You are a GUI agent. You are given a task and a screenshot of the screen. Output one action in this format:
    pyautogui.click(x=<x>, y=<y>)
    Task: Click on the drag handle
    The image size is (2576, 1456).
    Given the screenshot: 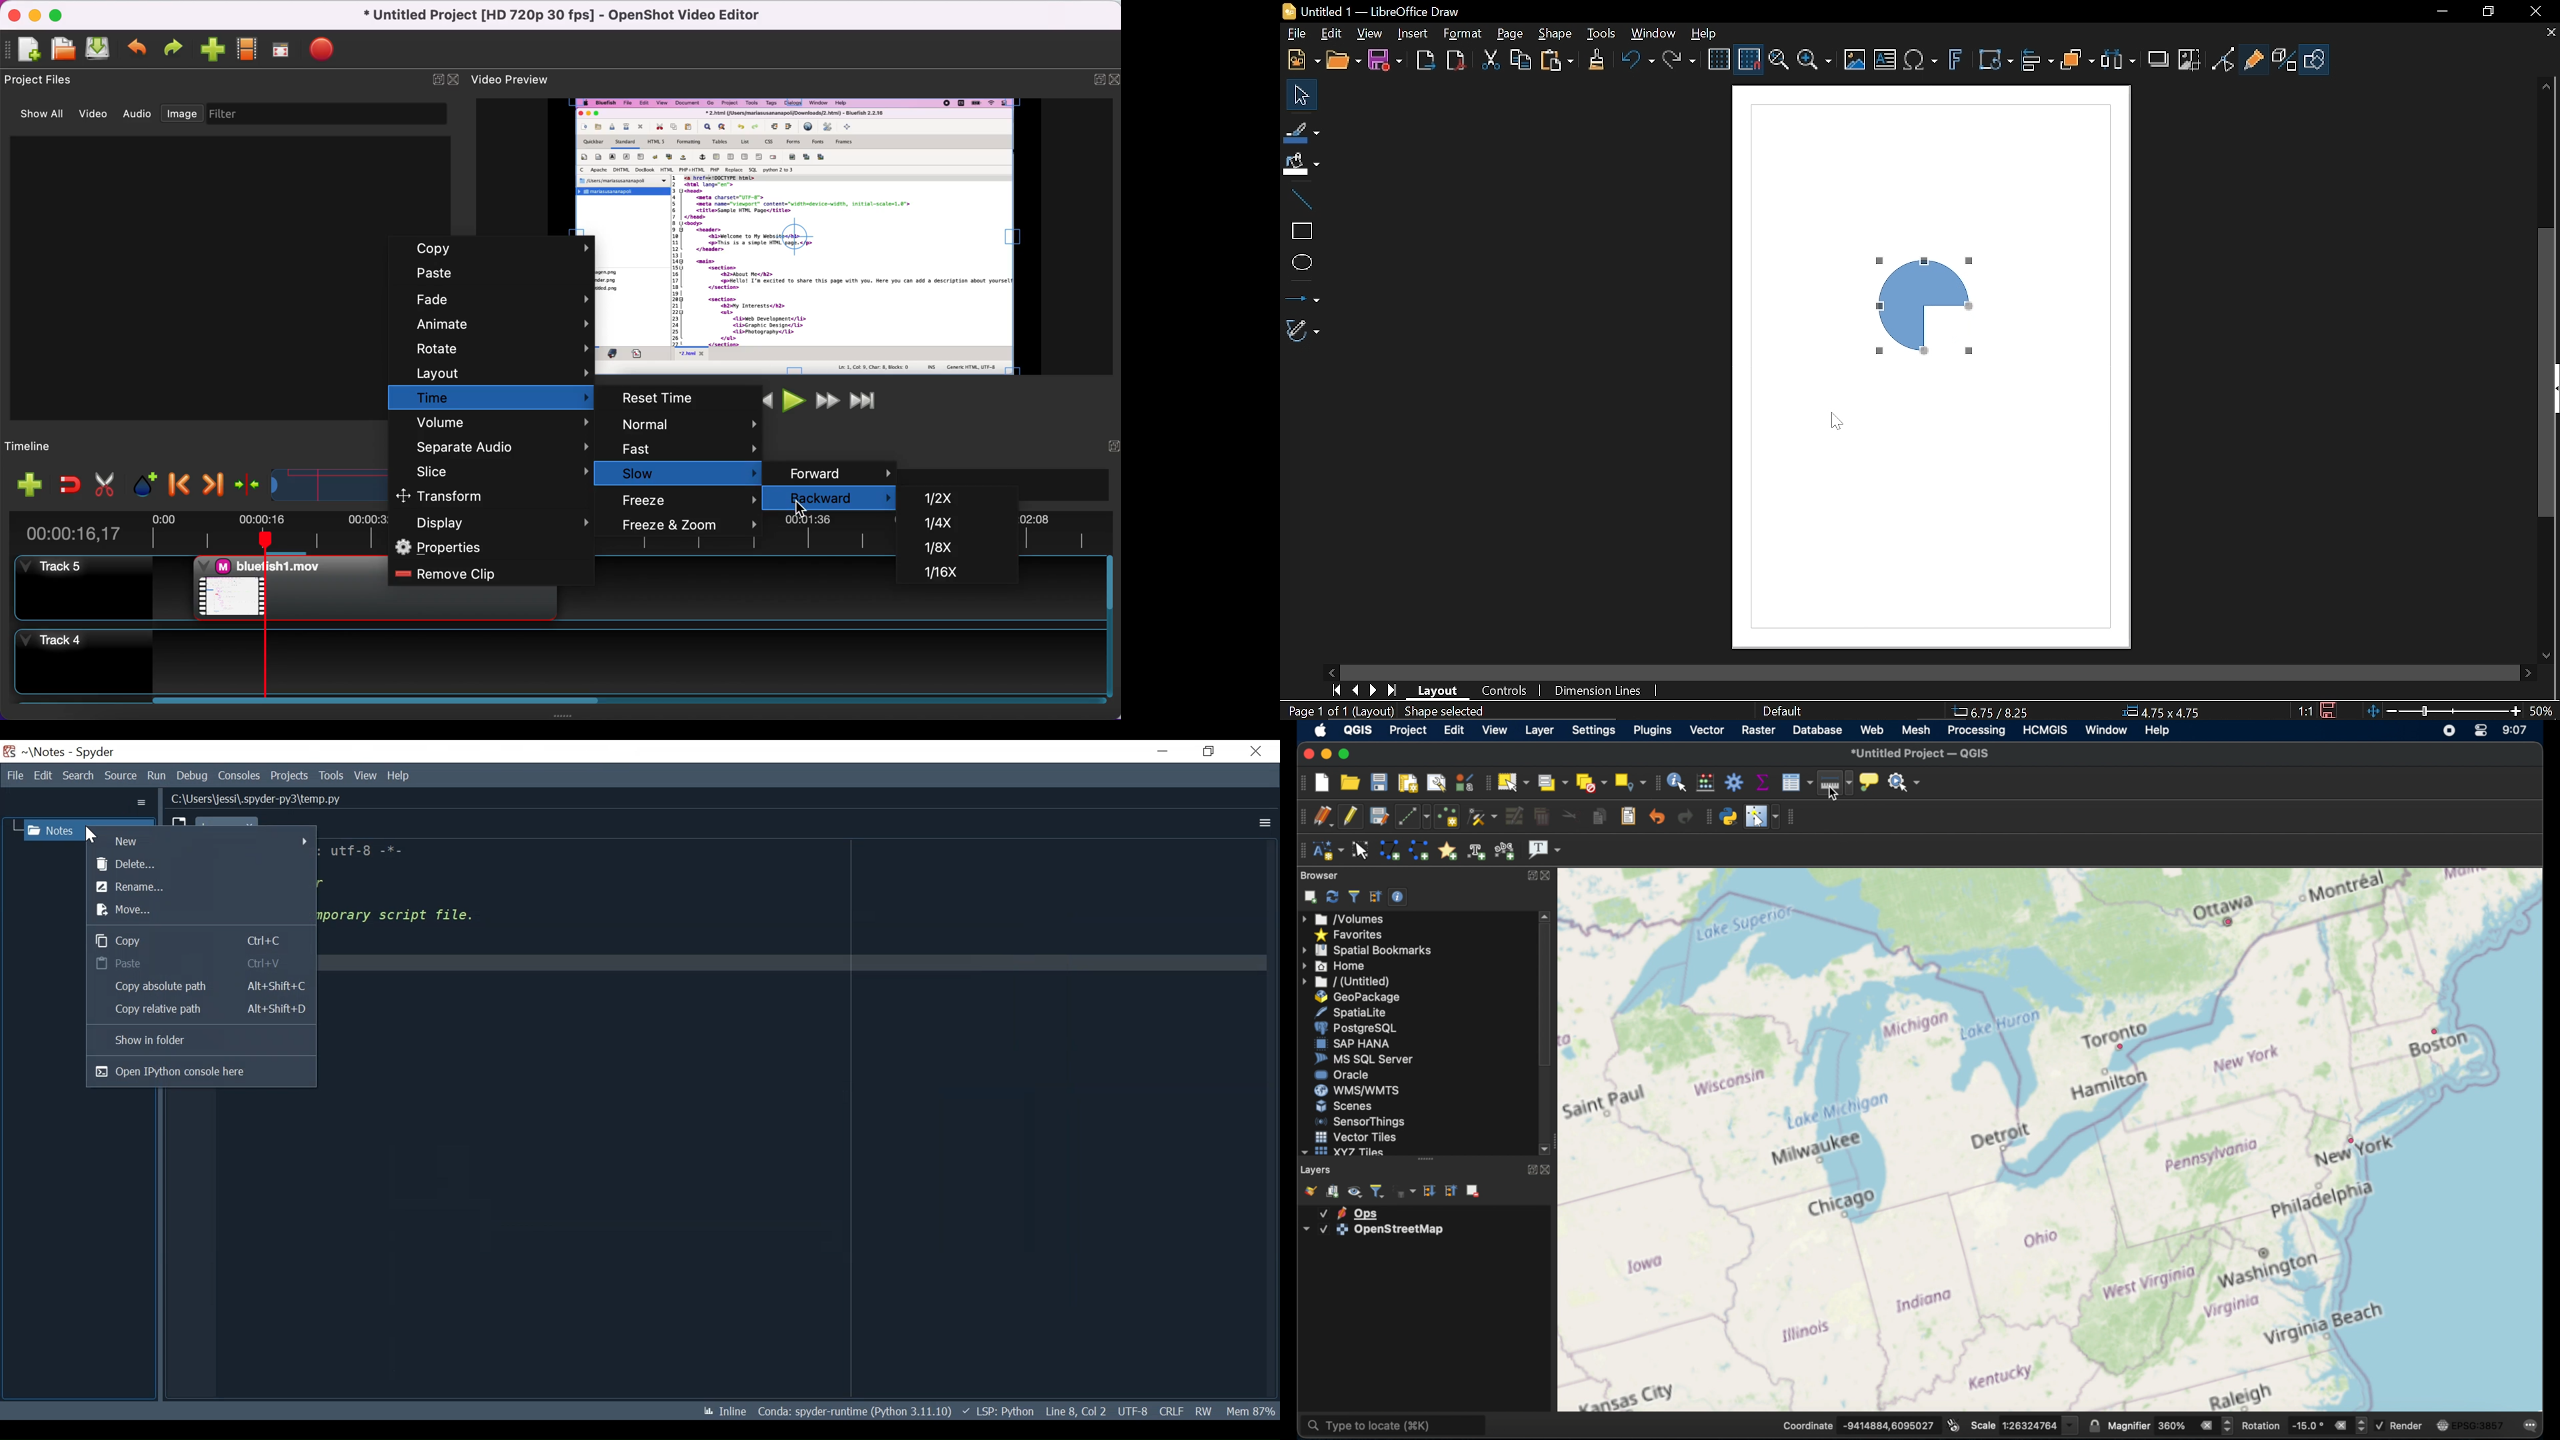 What is the action you would take?
    pyautogui.click(x=1425, y=1159)
    